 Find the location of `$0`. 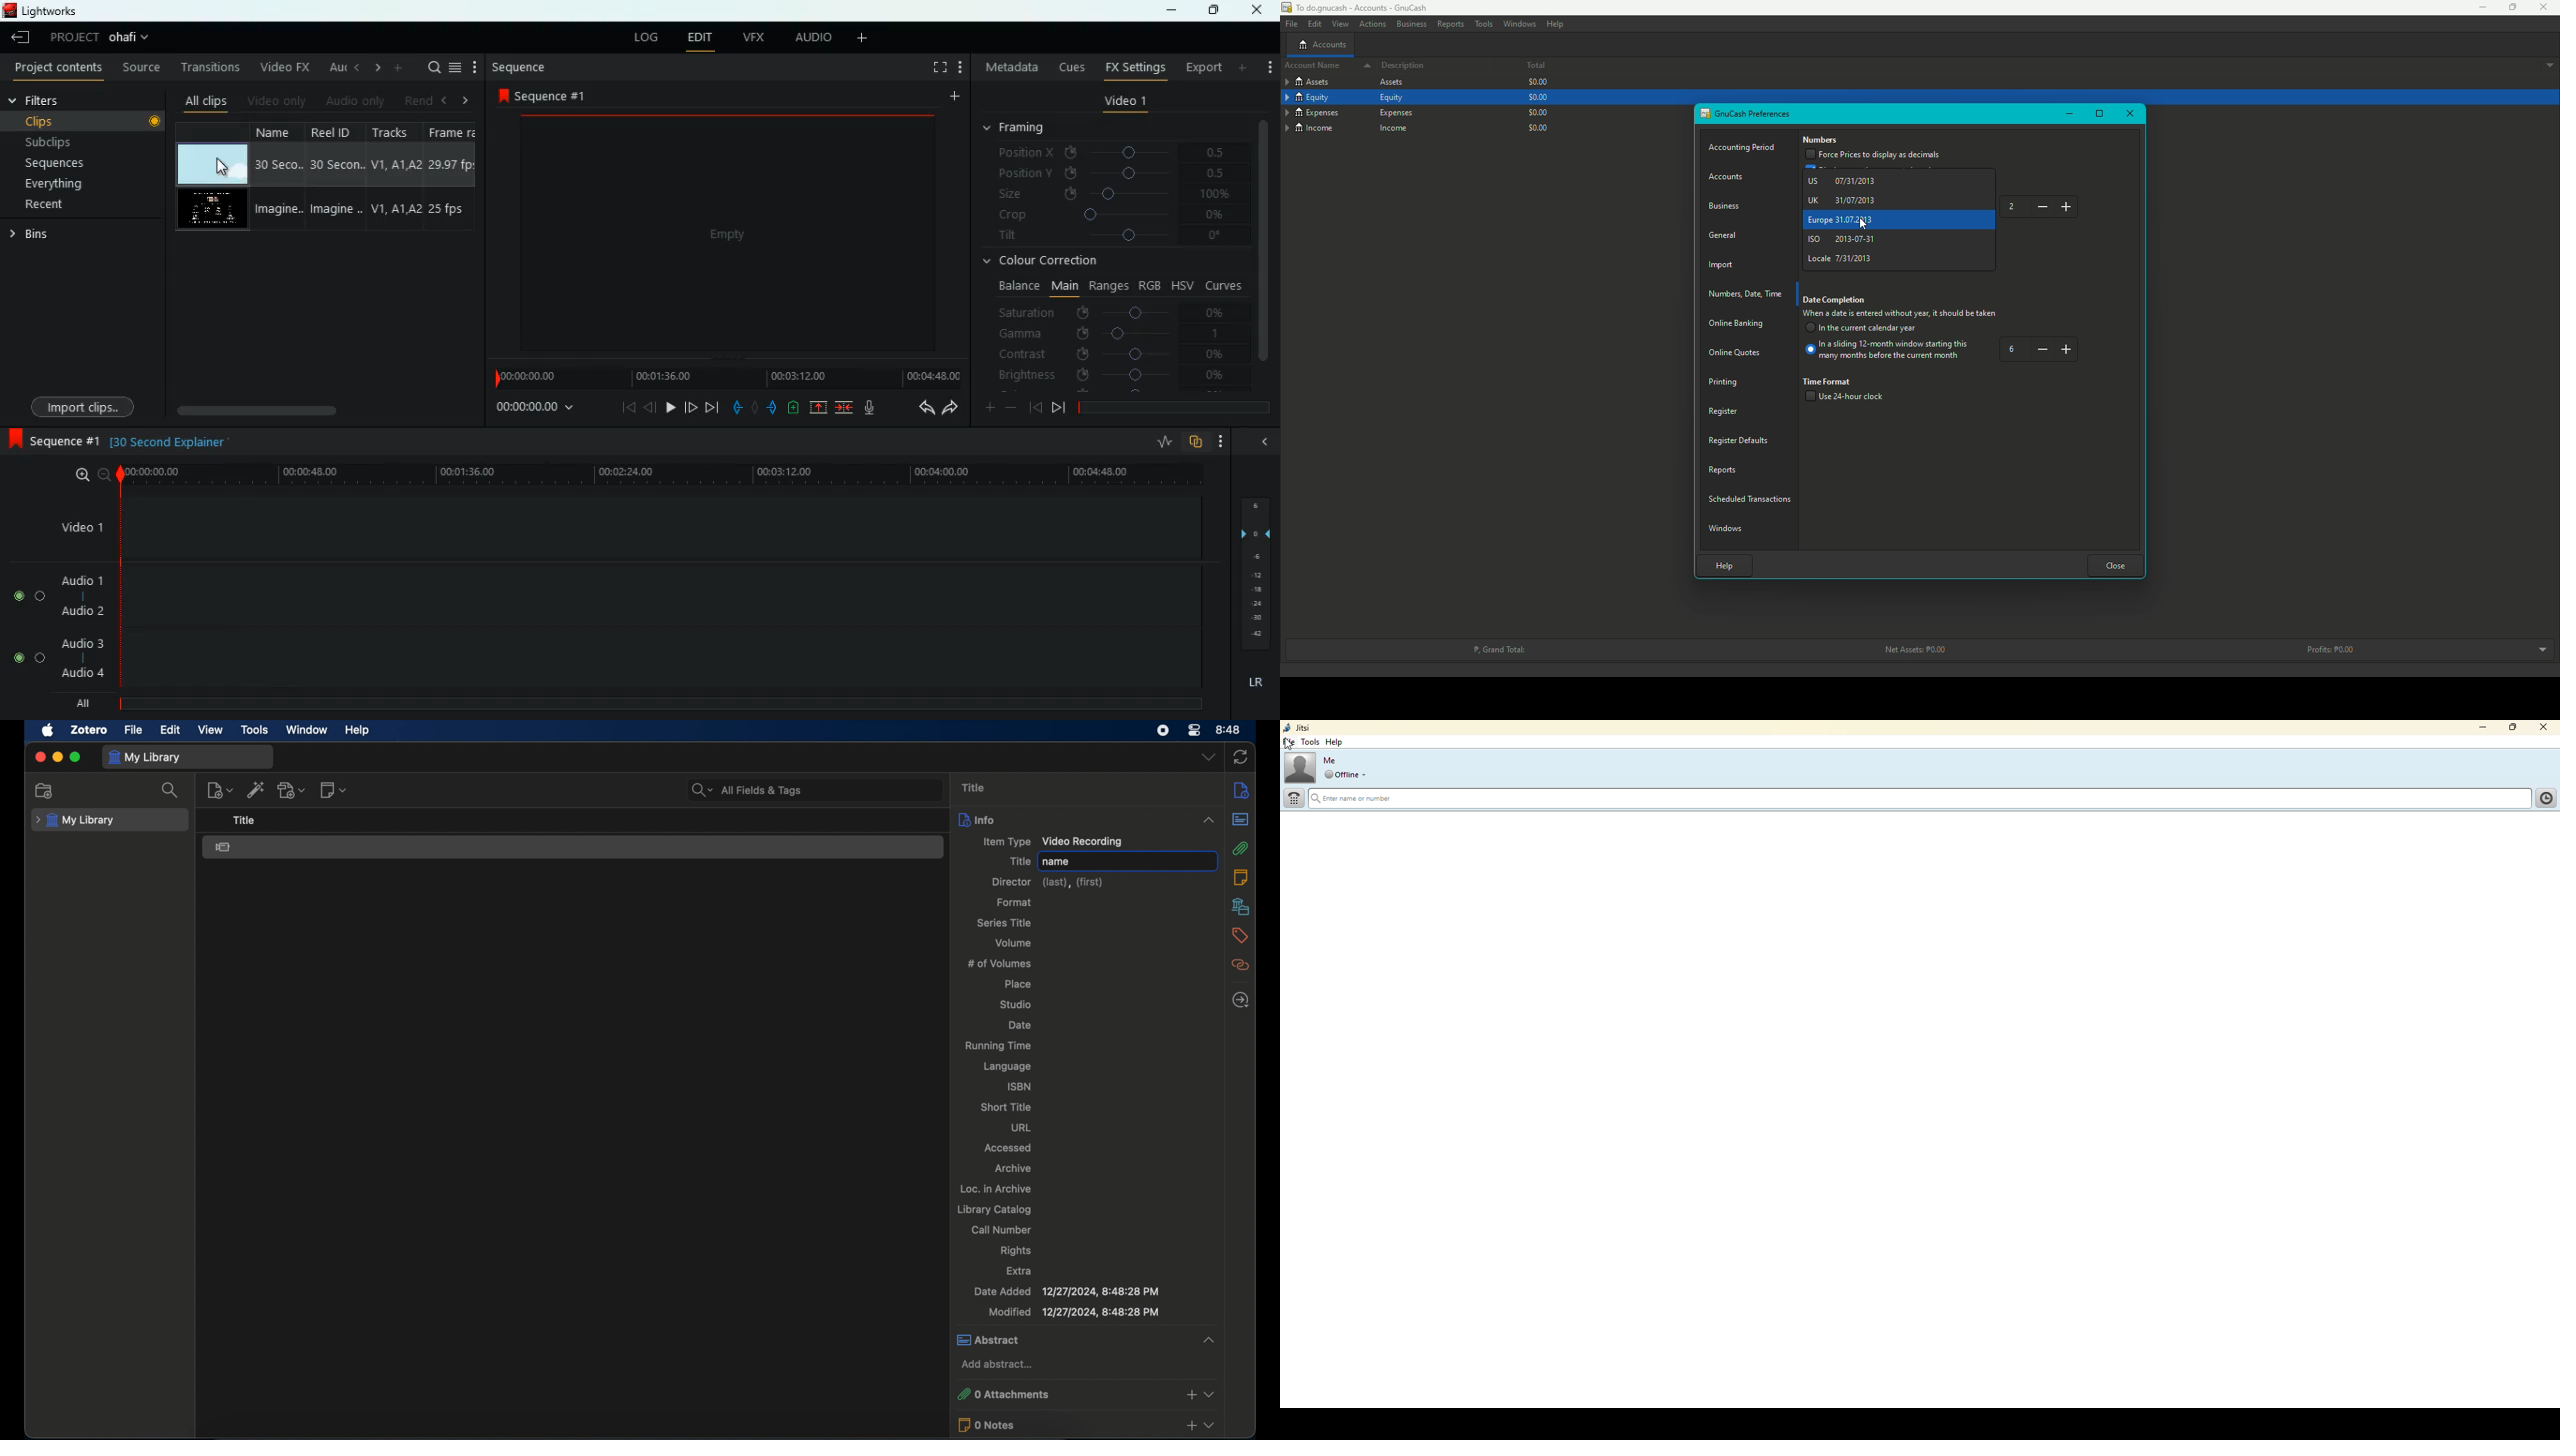

$0 is located at coordinates (1541, 127).